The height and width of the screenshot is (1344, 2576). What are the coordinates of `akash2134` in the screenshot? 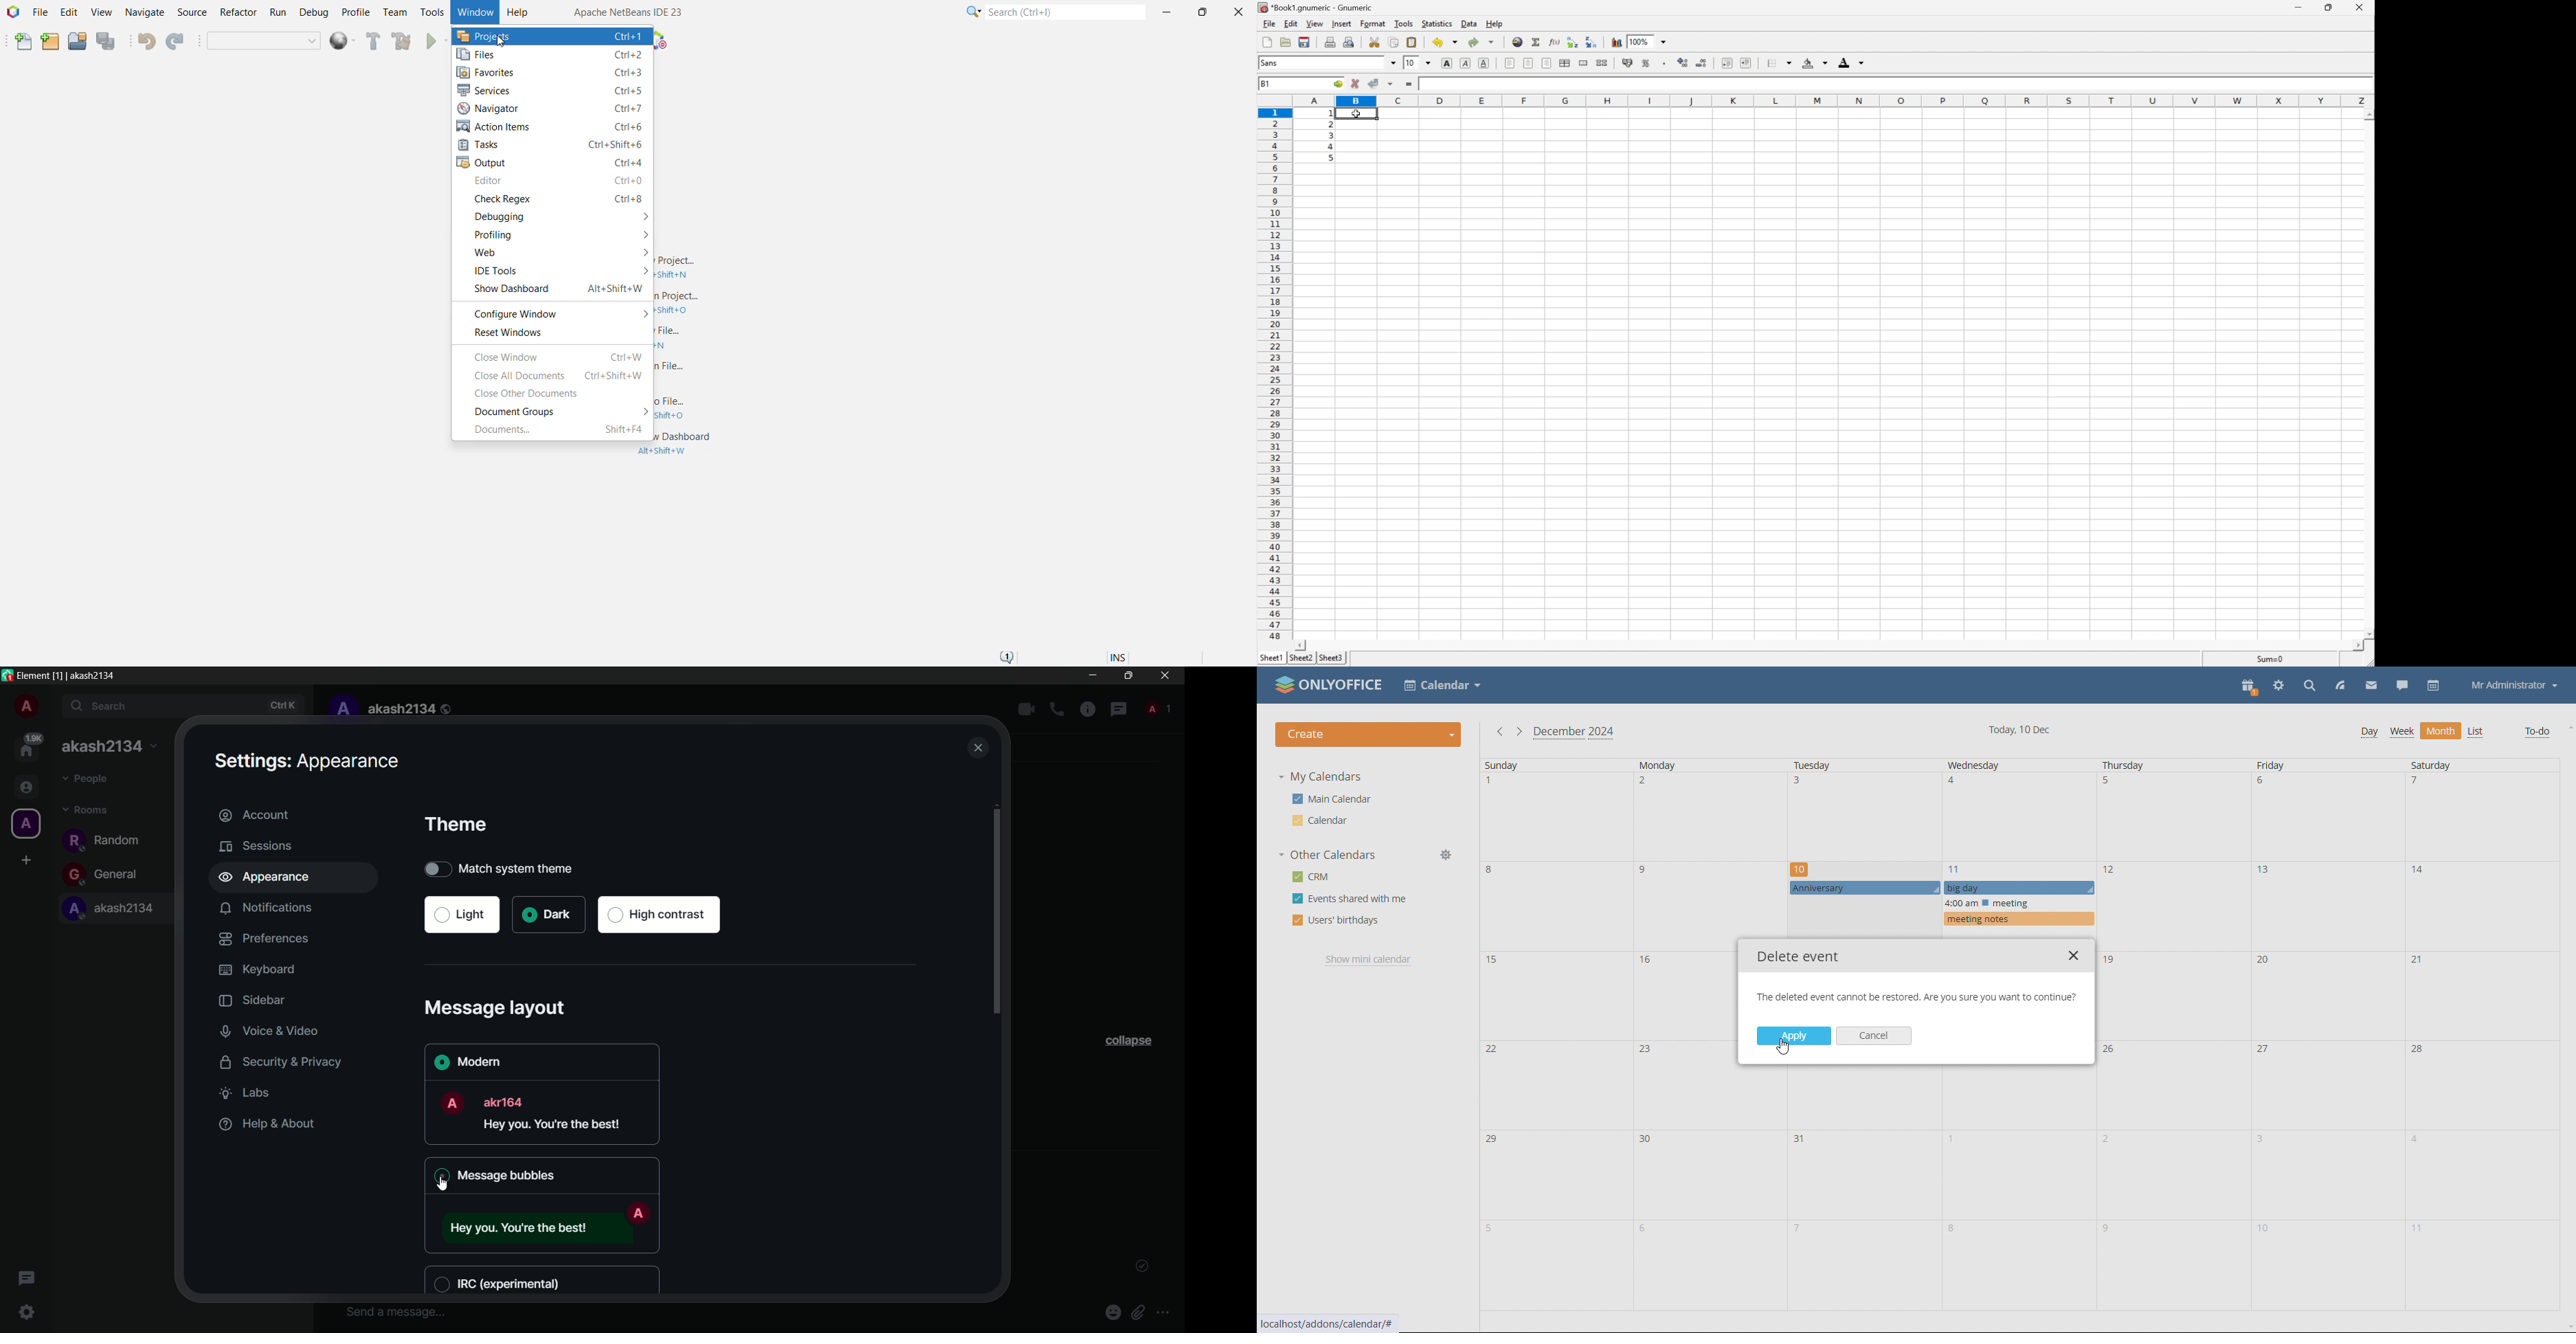 It's located at (109, 748).